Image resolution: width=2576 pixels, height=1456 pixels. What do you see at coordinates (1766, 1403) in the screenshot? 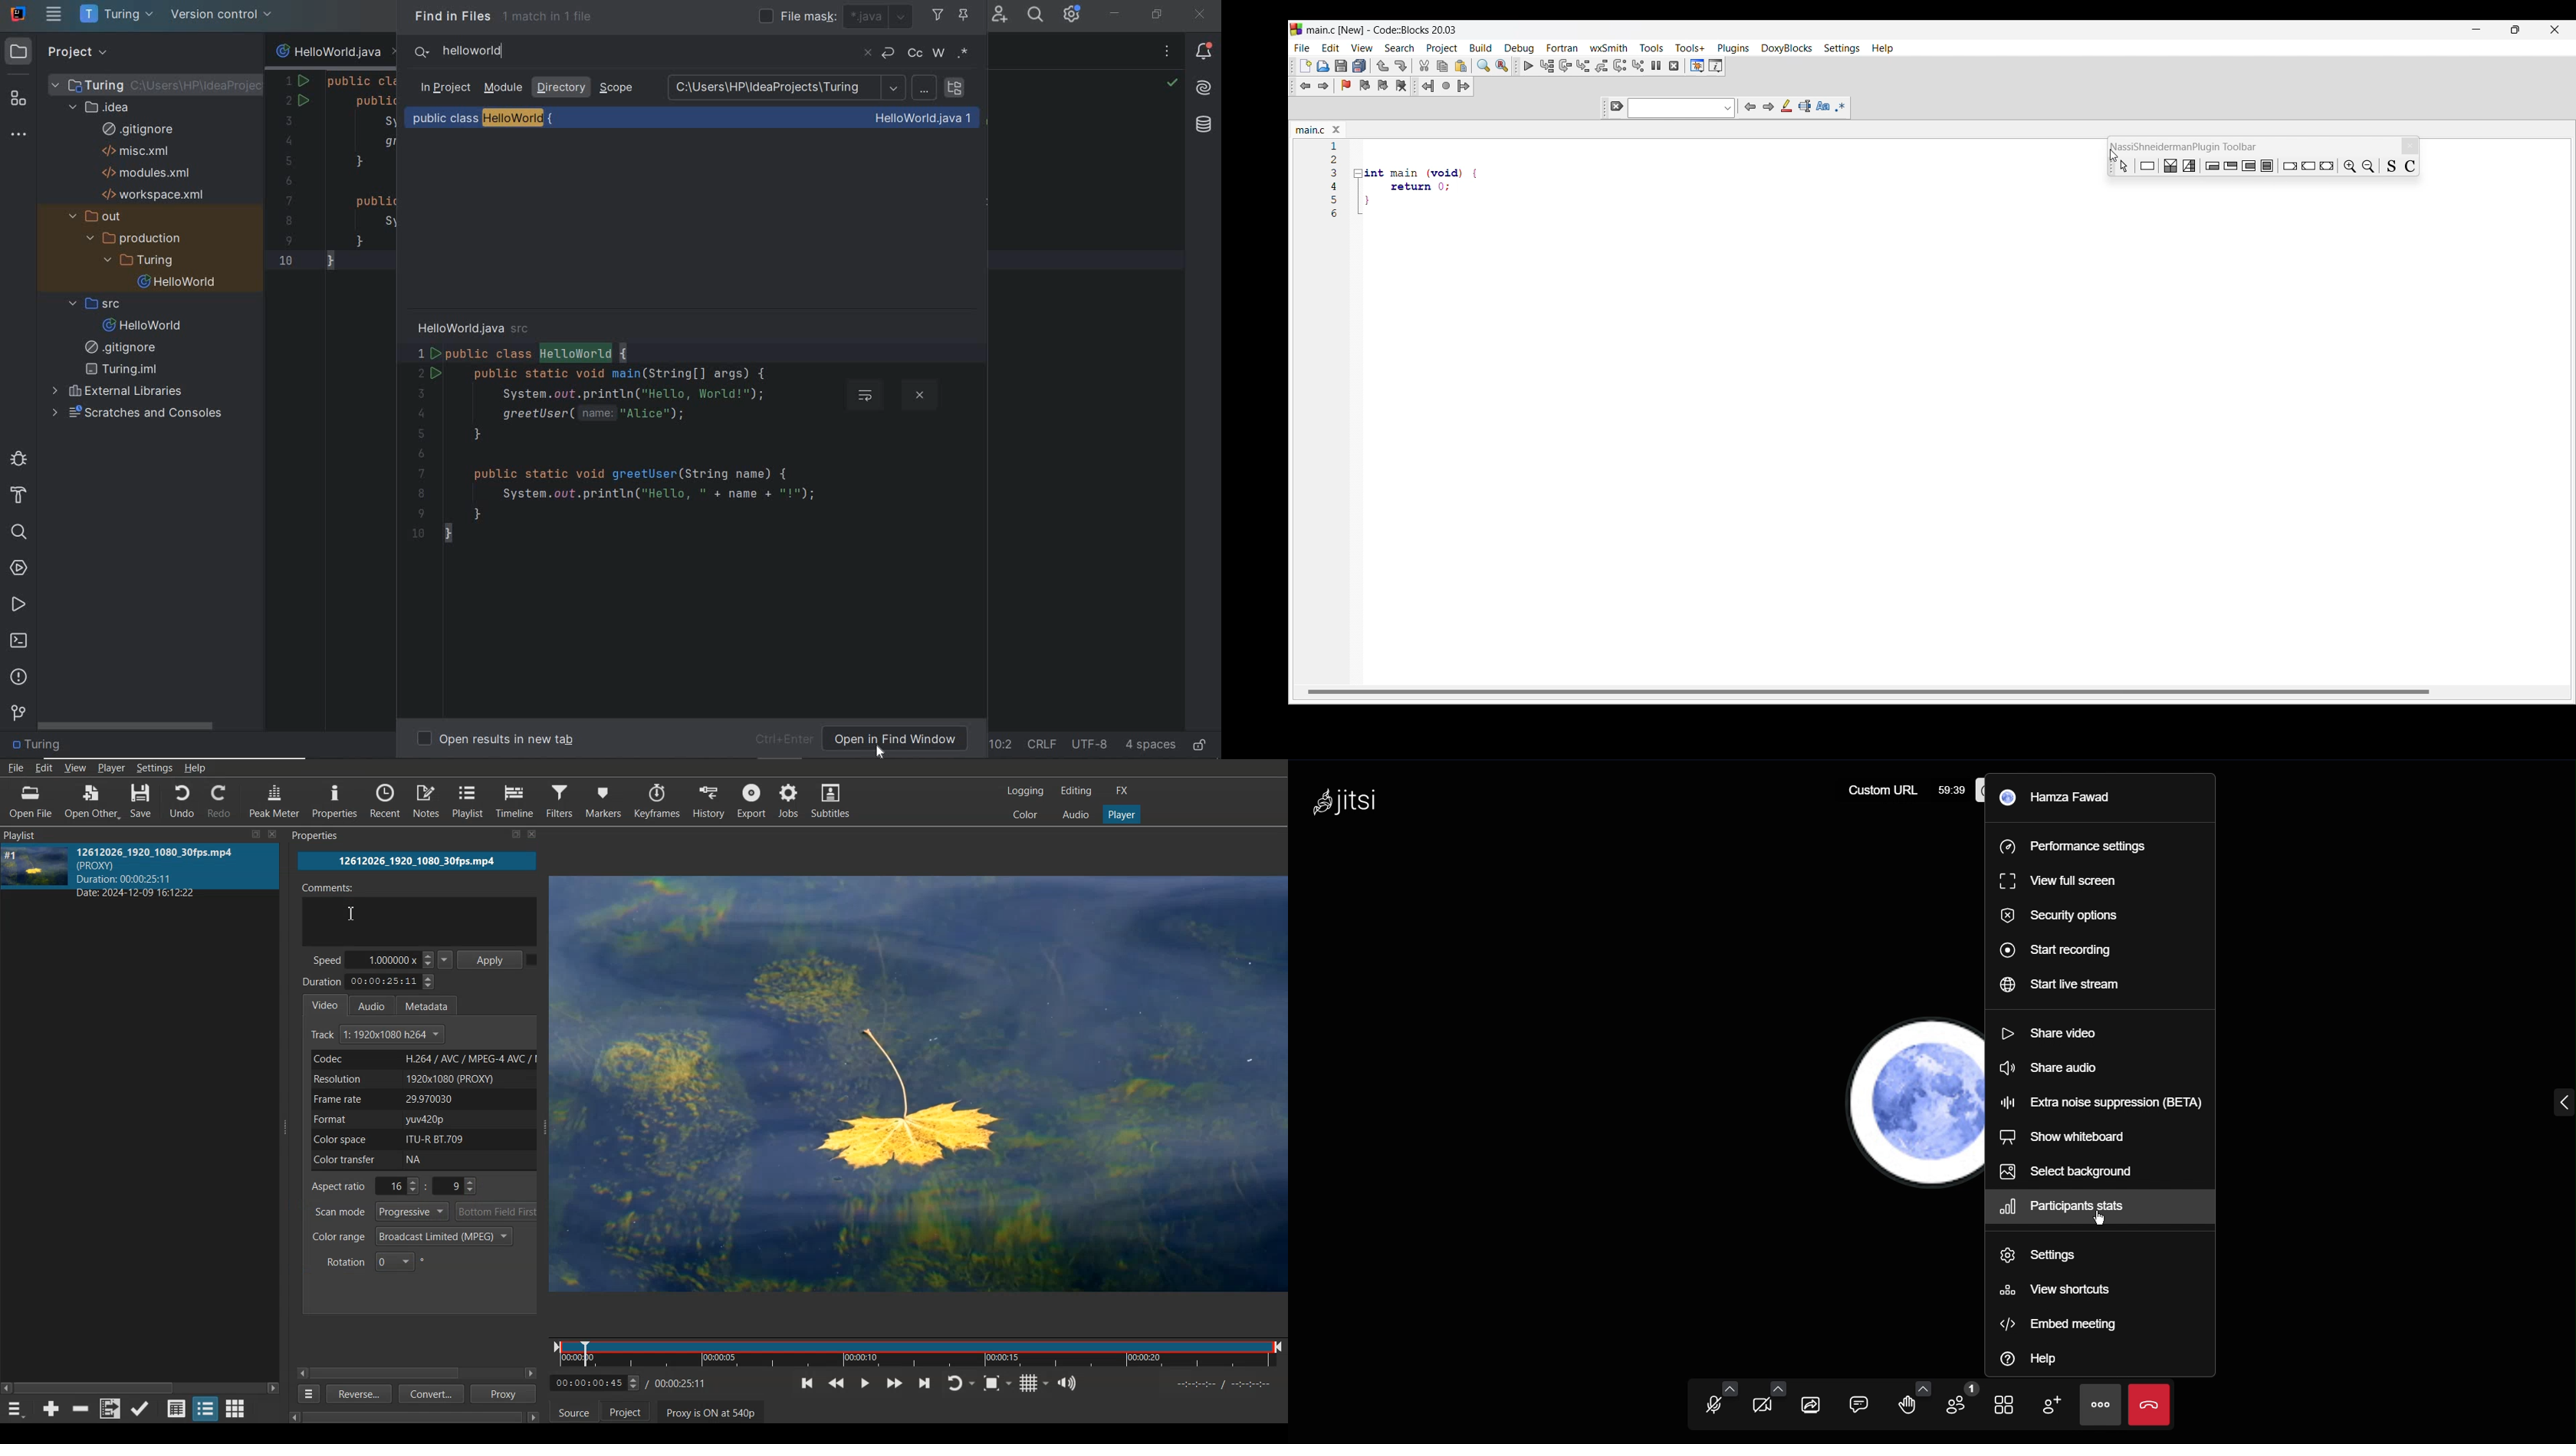
I see `Video` at bounding box center [1766, 1403].